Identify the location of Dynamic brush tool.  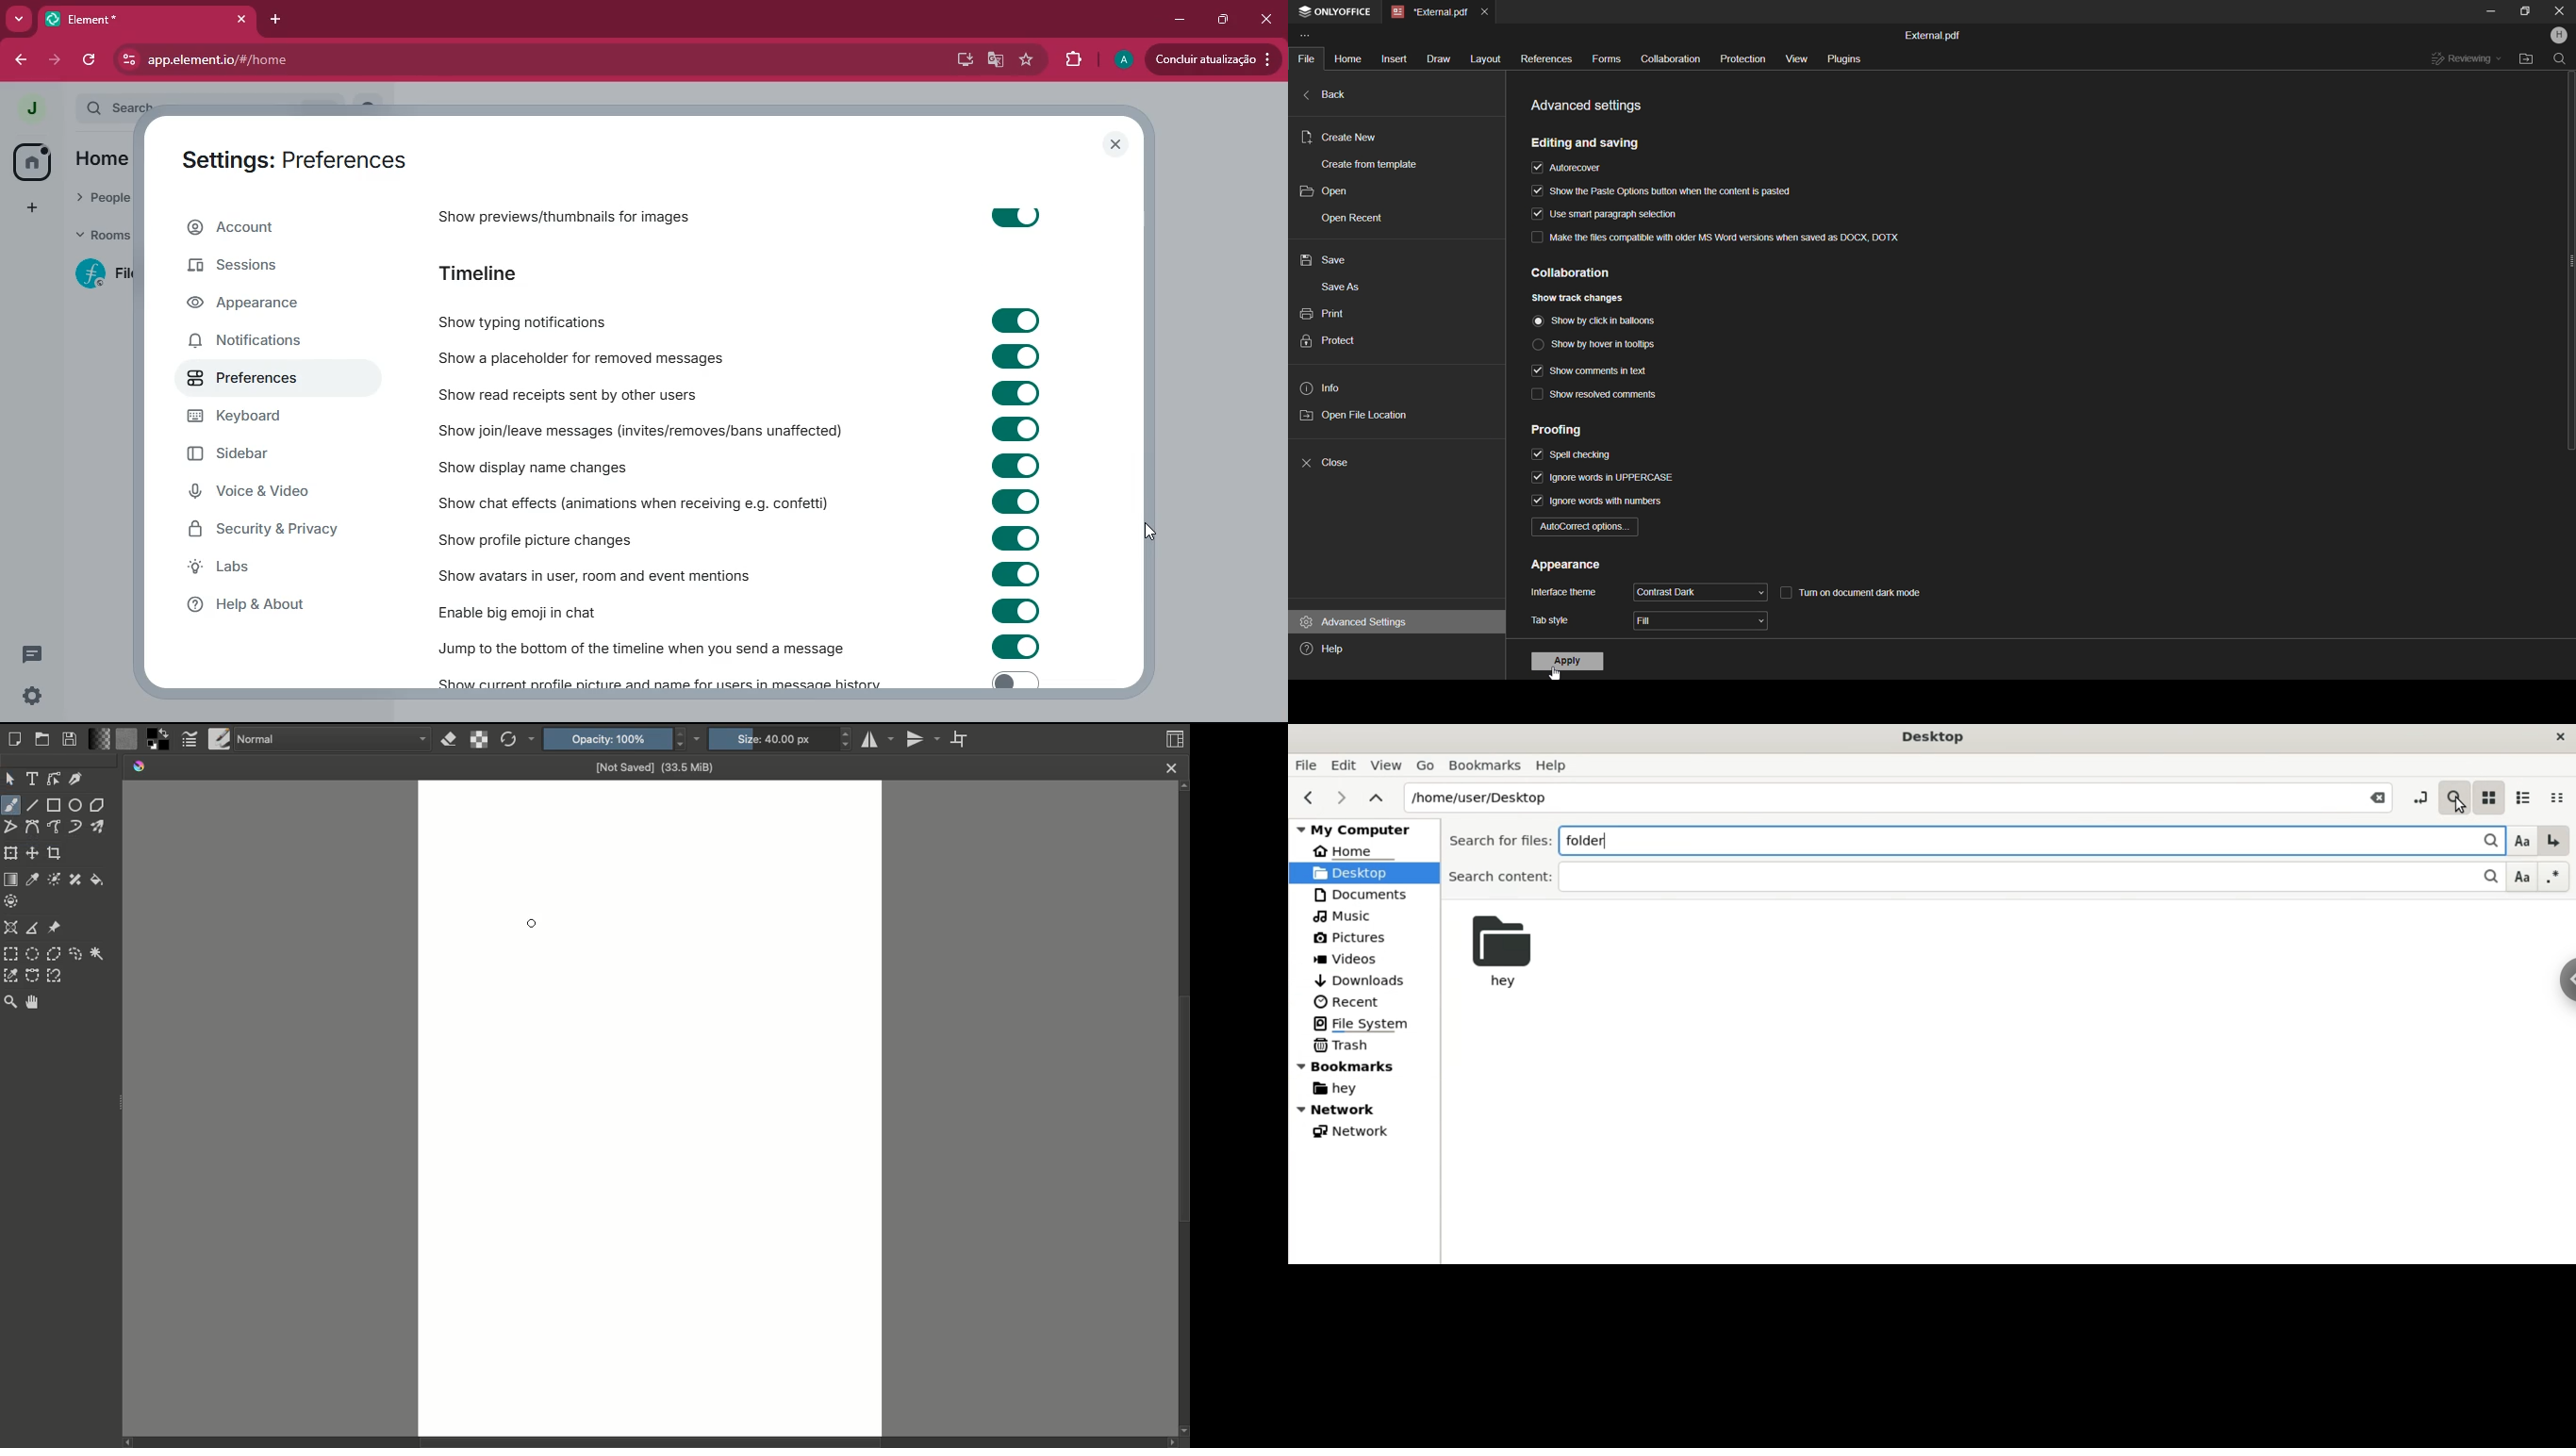
(75, 826).